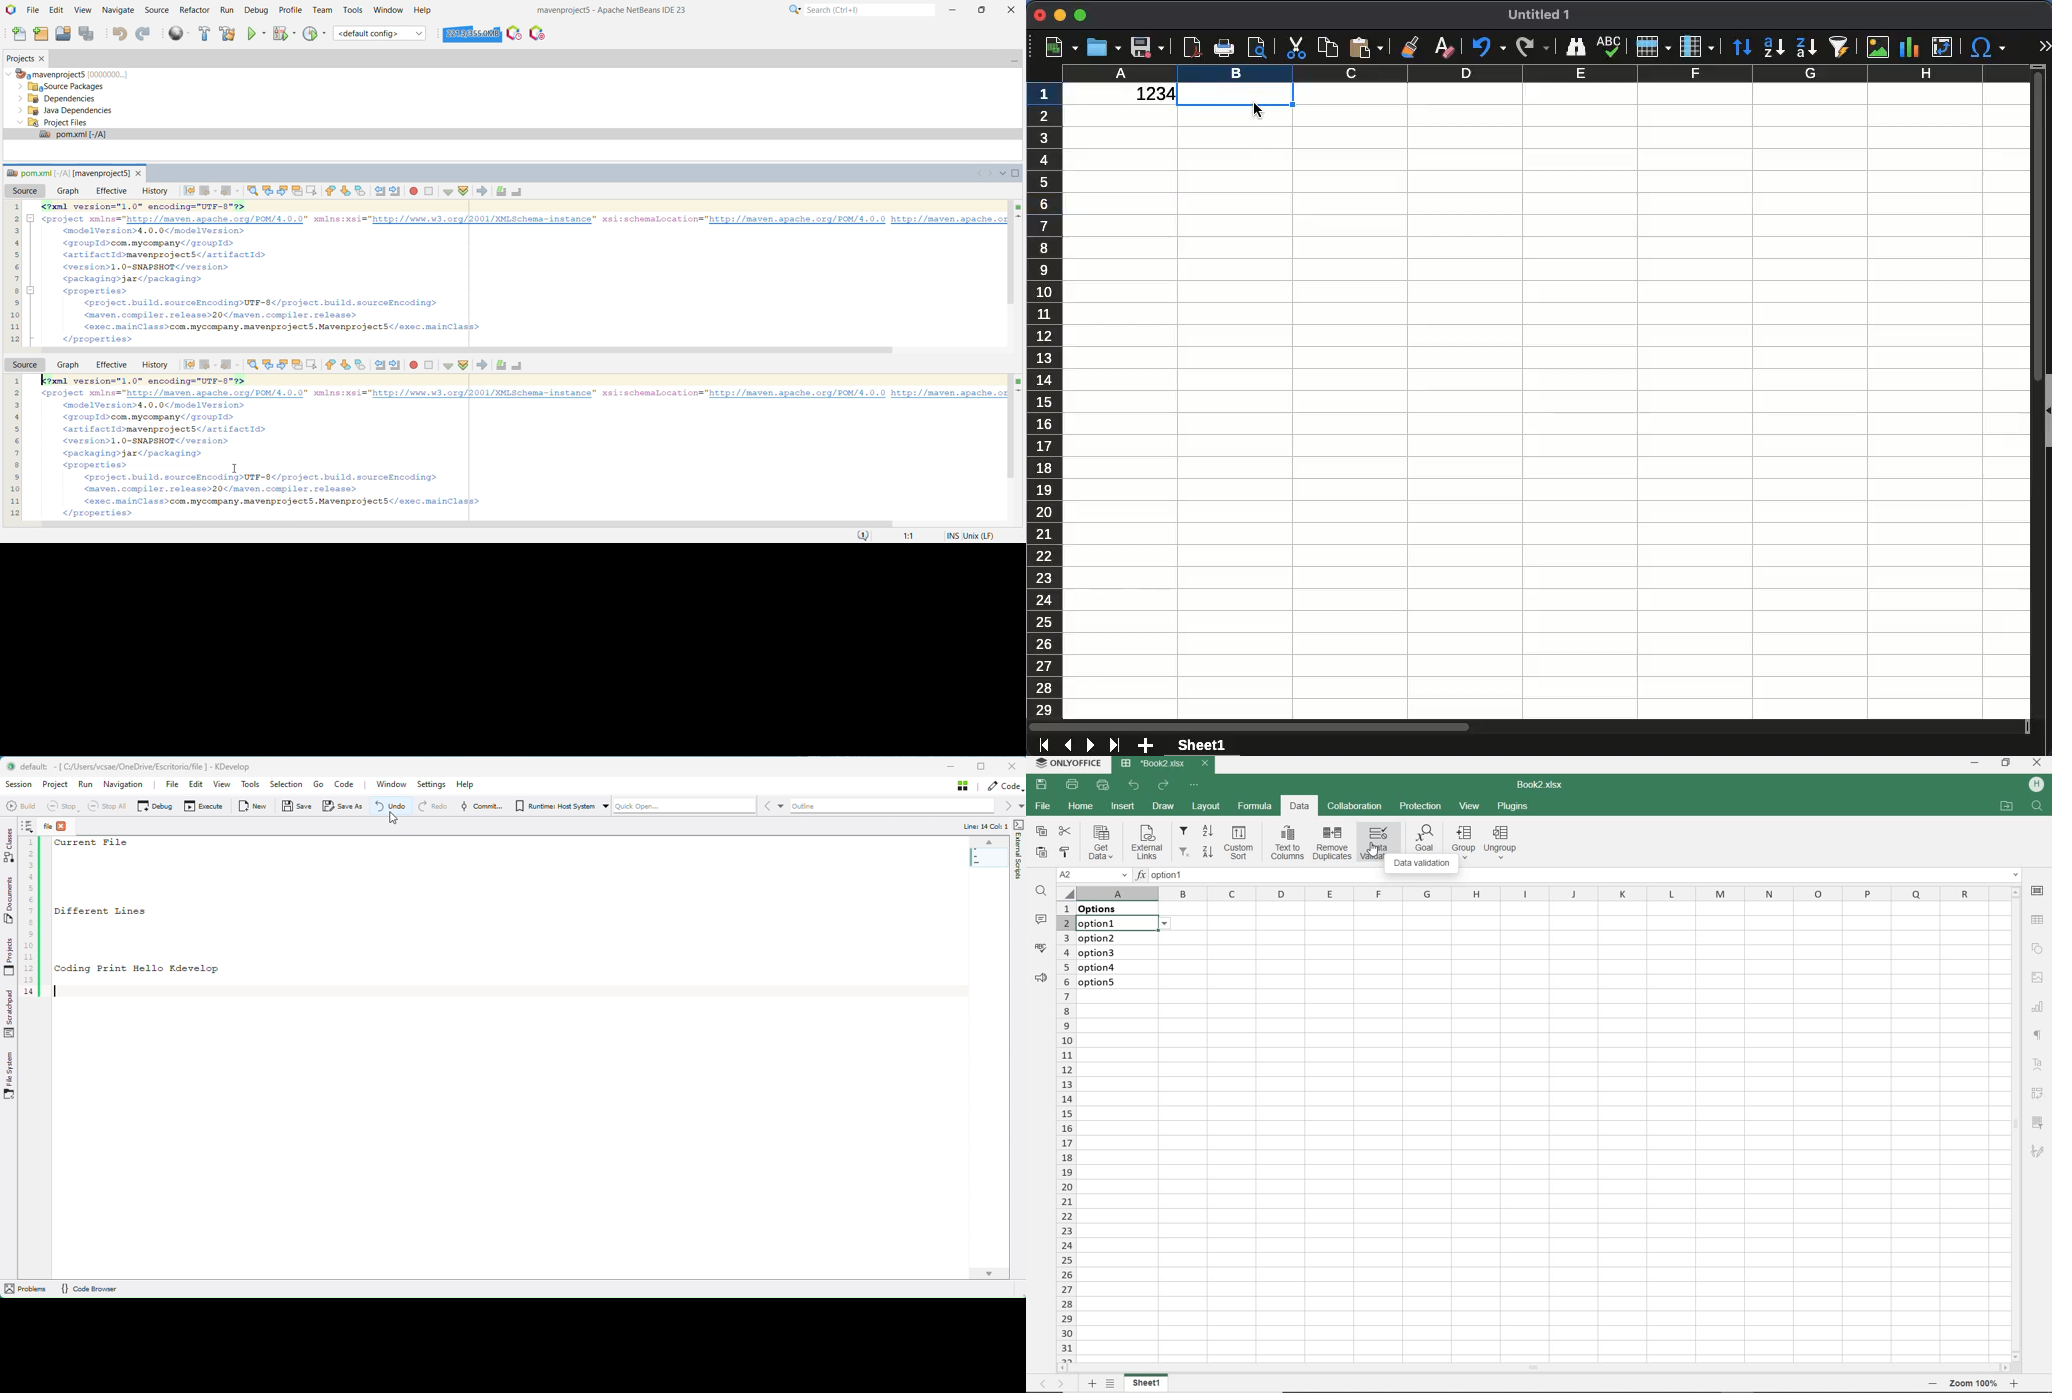 The height and width of the screenshot is (1400, 2072). Describe the element at coordinates (2037, 1065) in the screenshot. I see `Text` at that location.